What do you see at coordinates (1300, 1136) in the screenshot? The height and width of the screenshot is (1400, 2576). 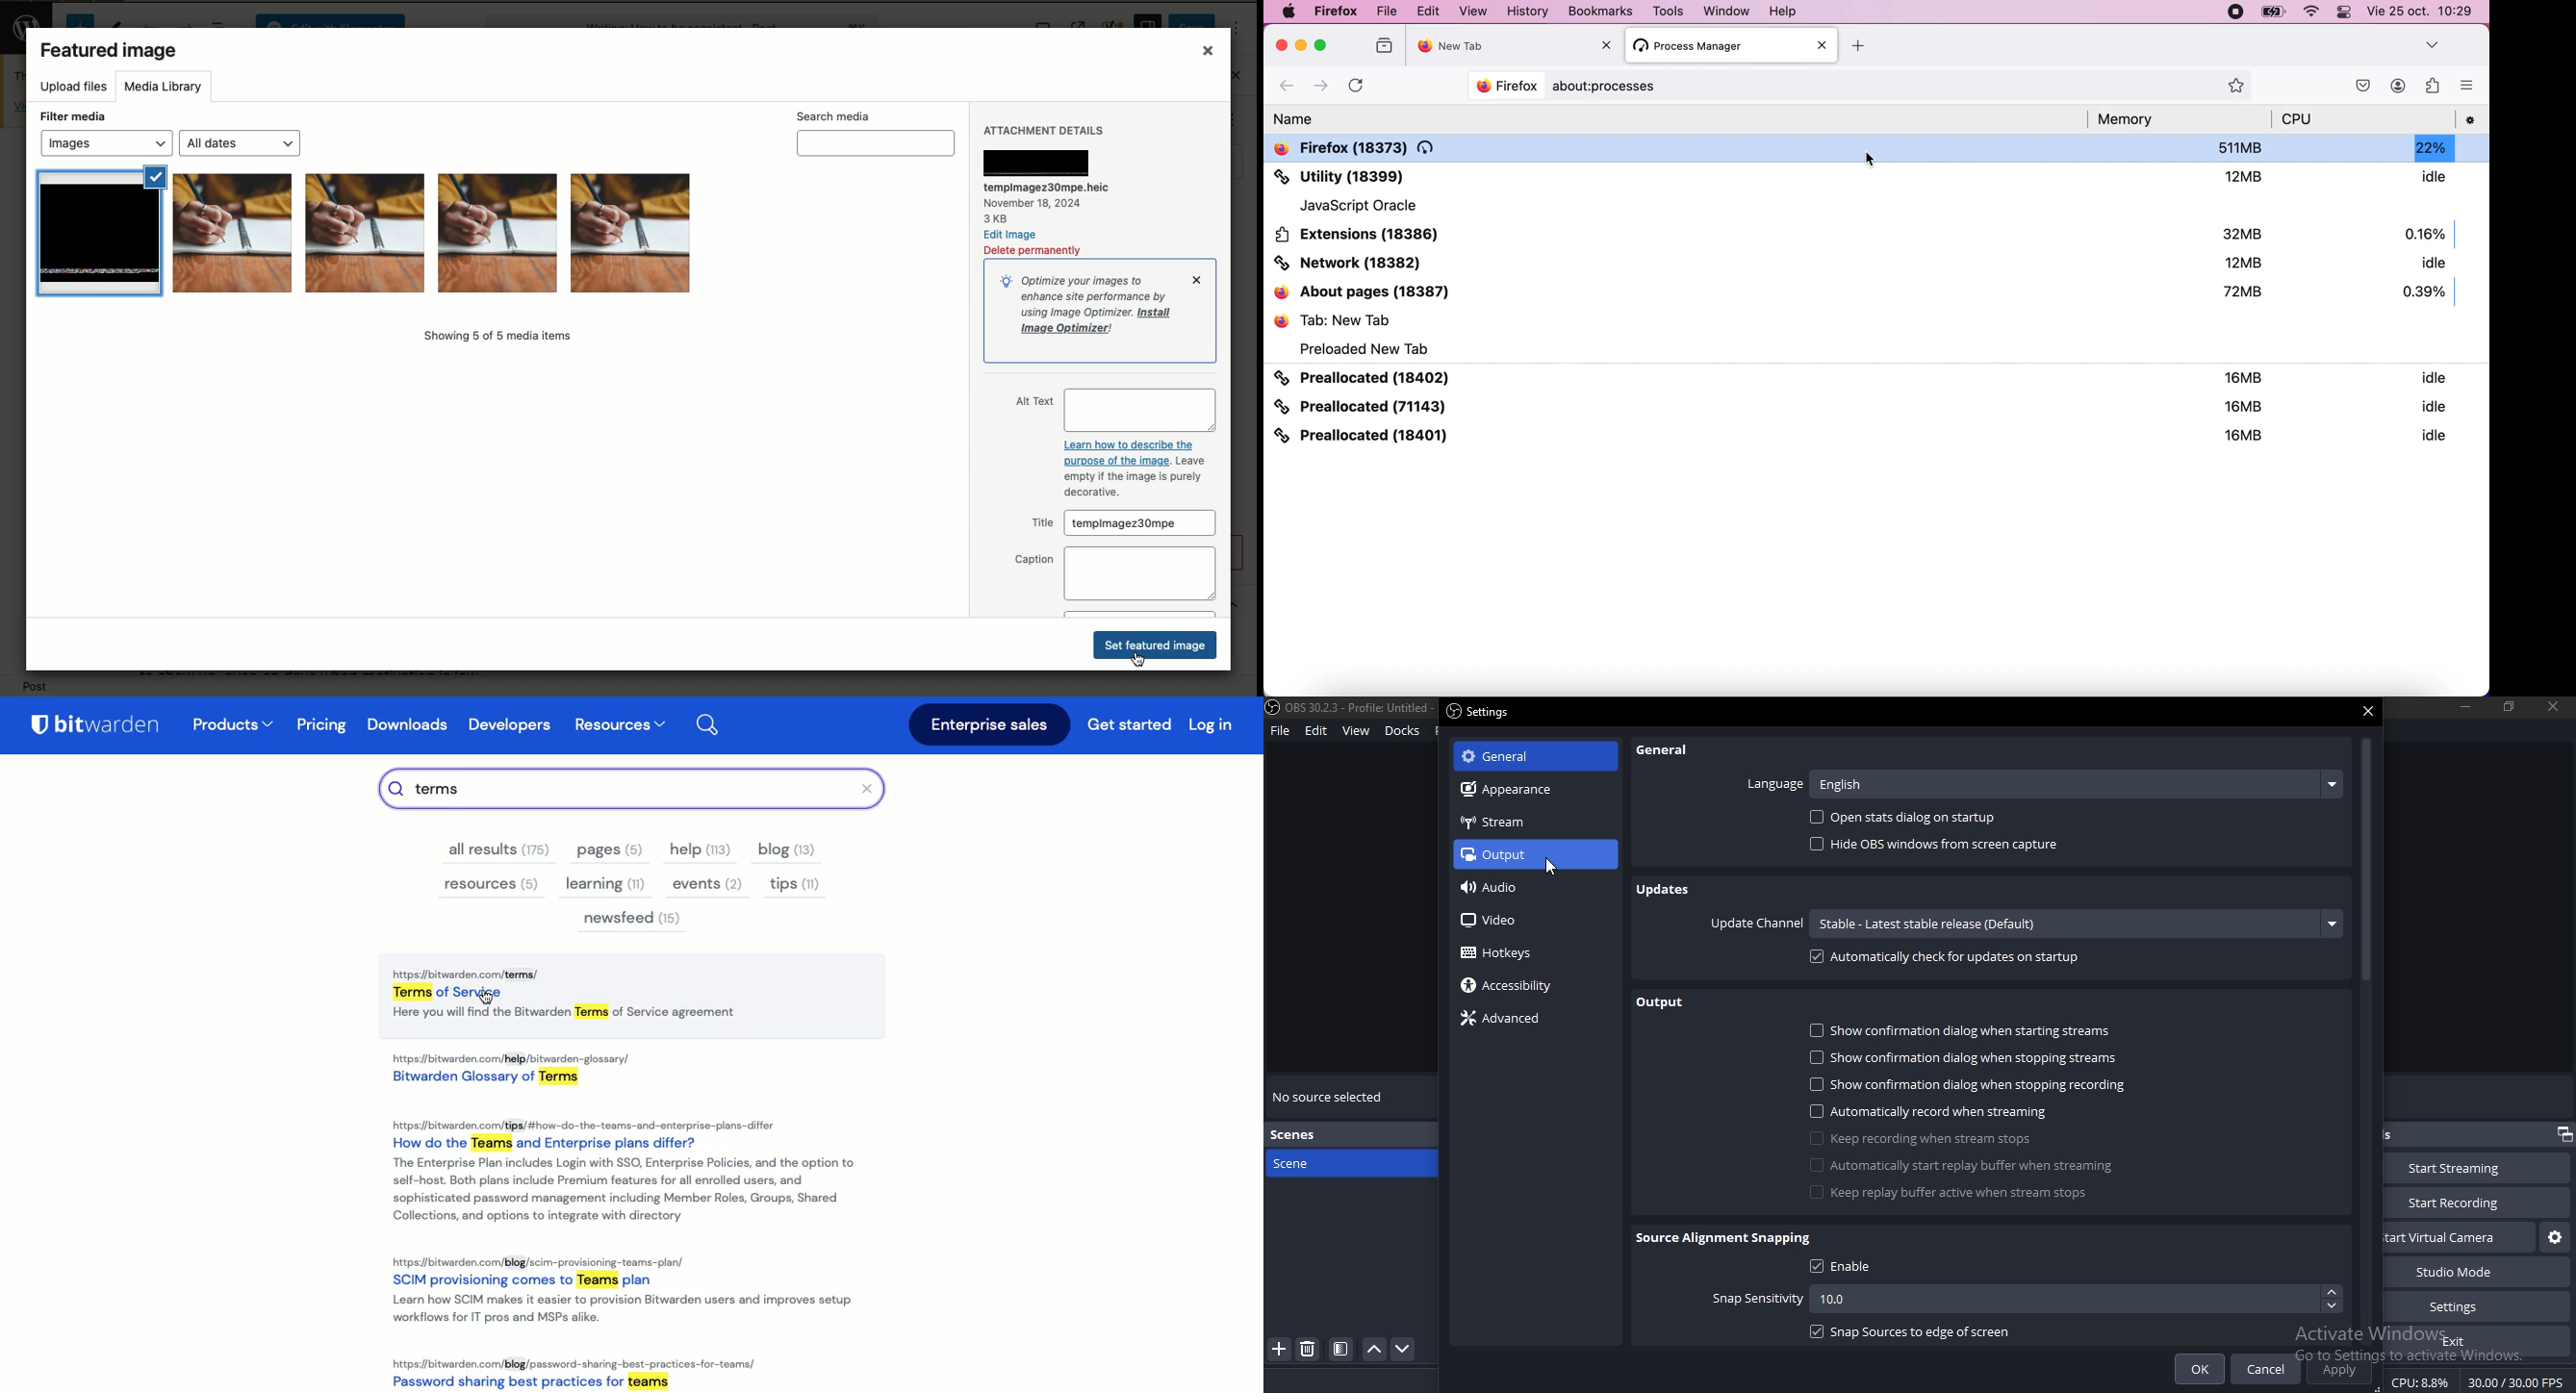 I see `scenes` at bounding box center [1300, 1136].